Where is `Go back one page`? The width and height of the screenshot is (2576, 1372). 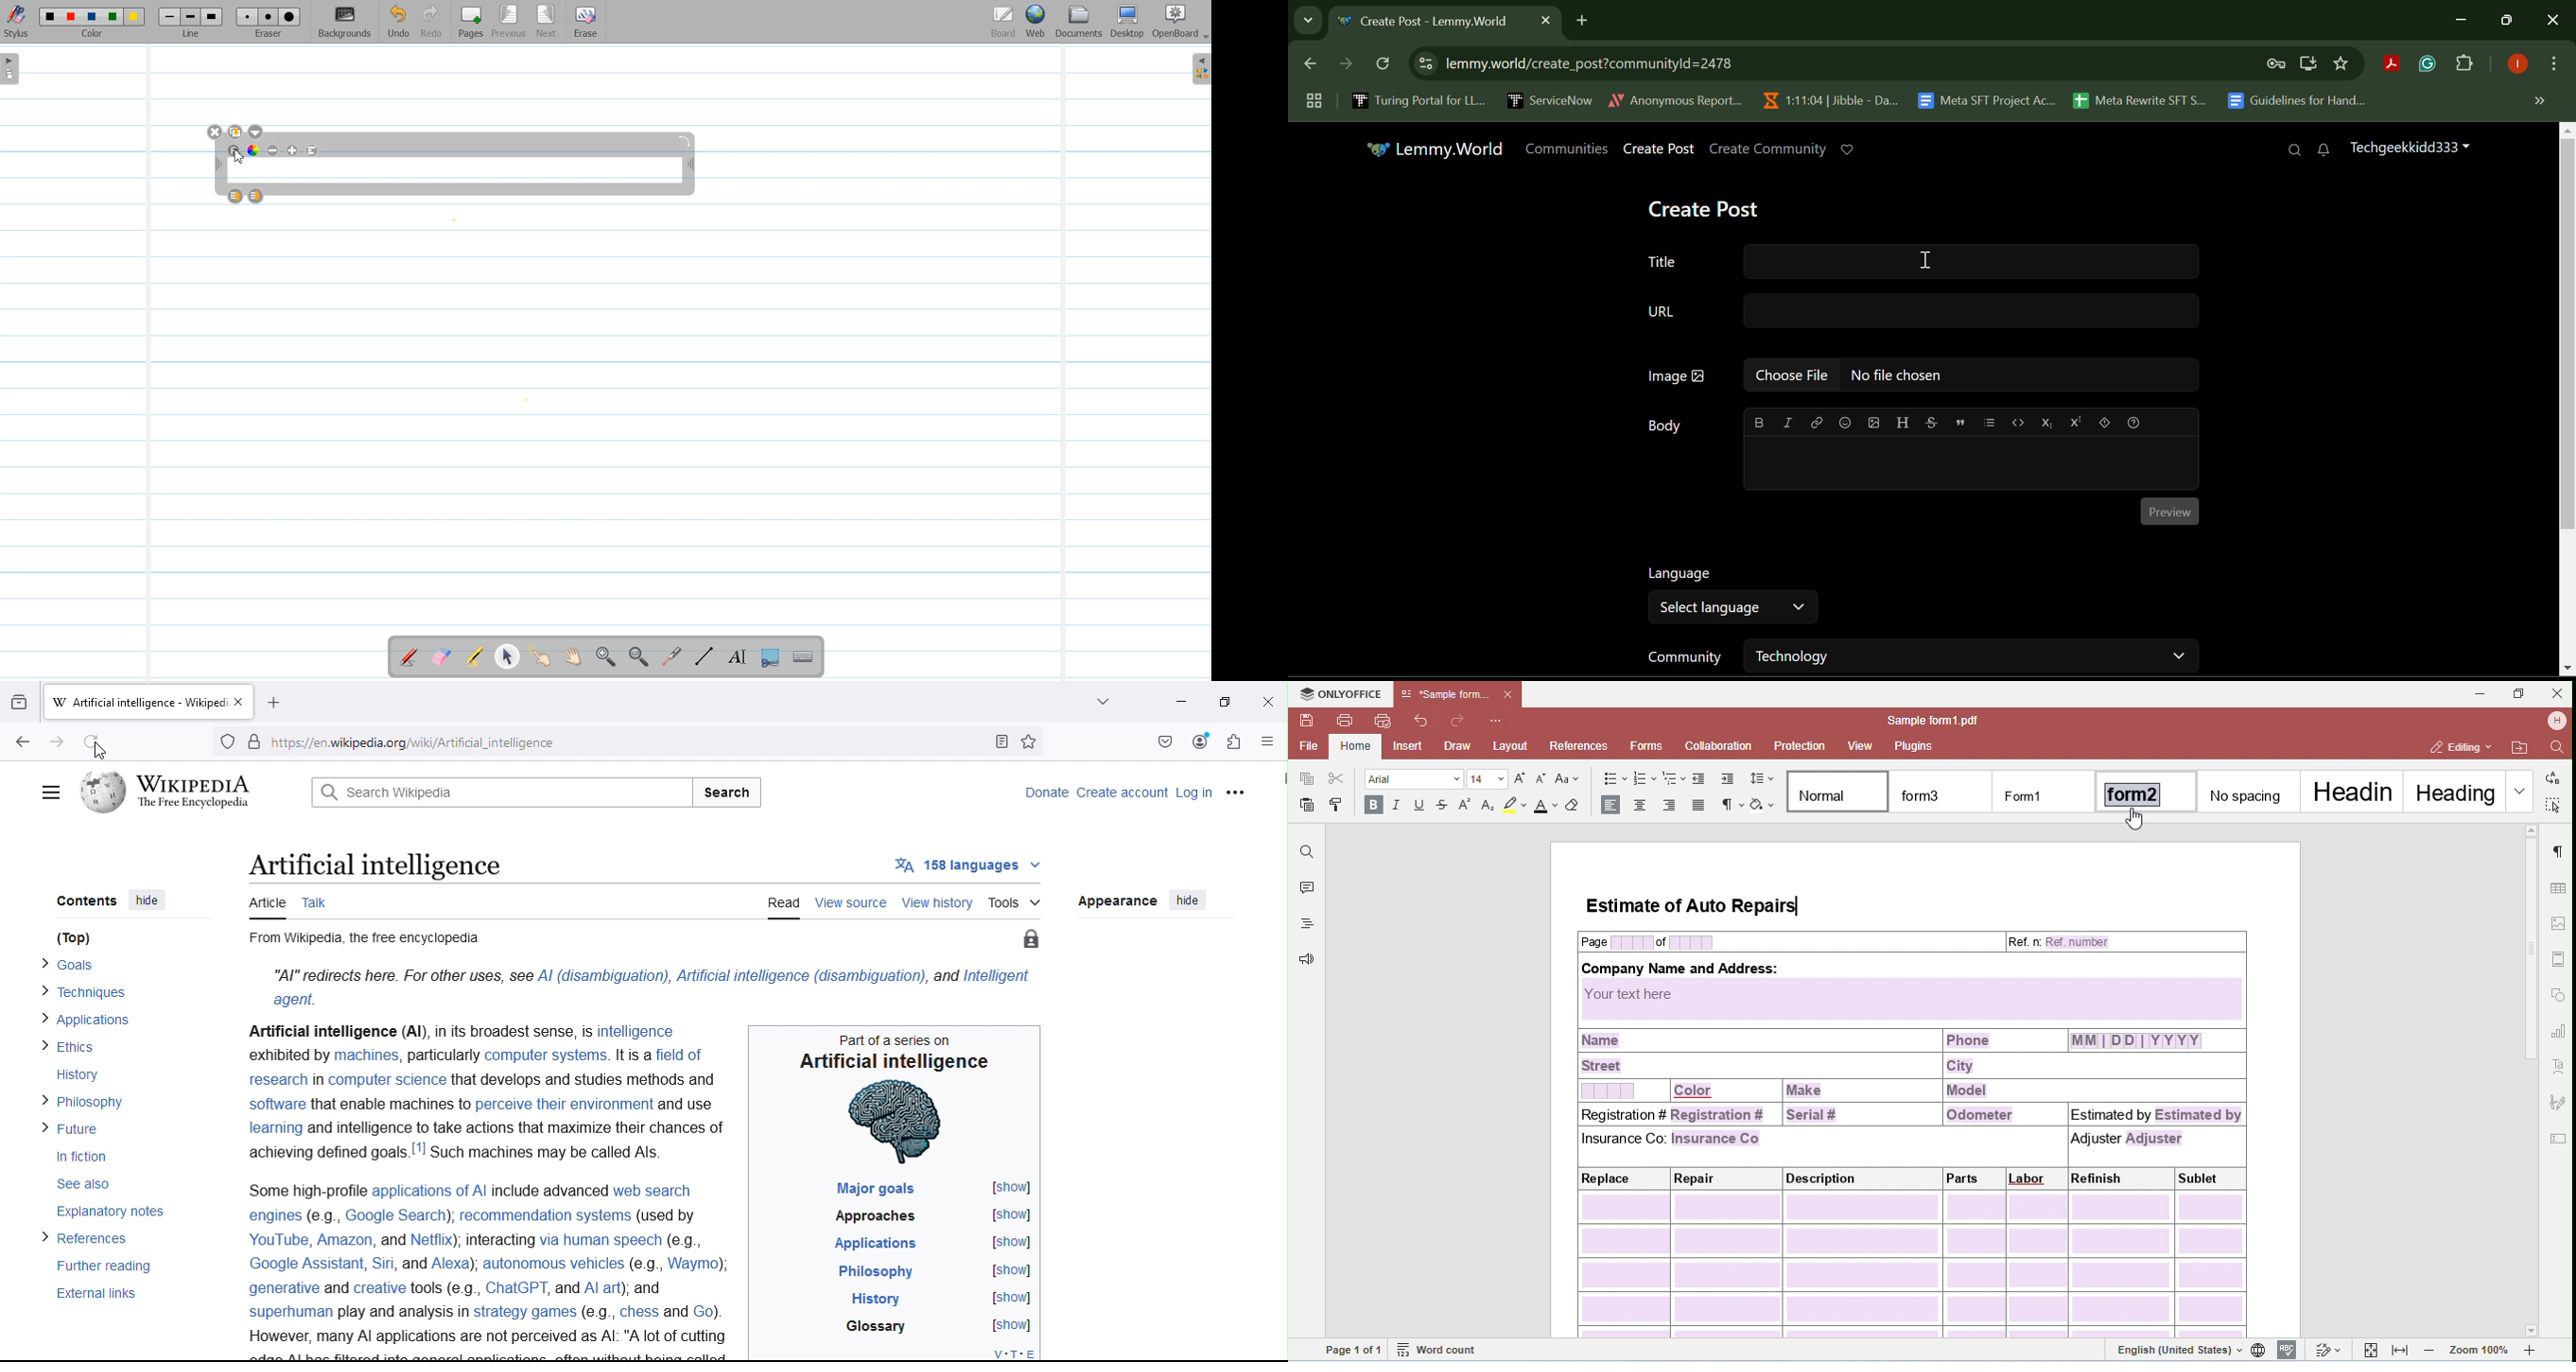
Go back one page is located at coordinates (57, 742).